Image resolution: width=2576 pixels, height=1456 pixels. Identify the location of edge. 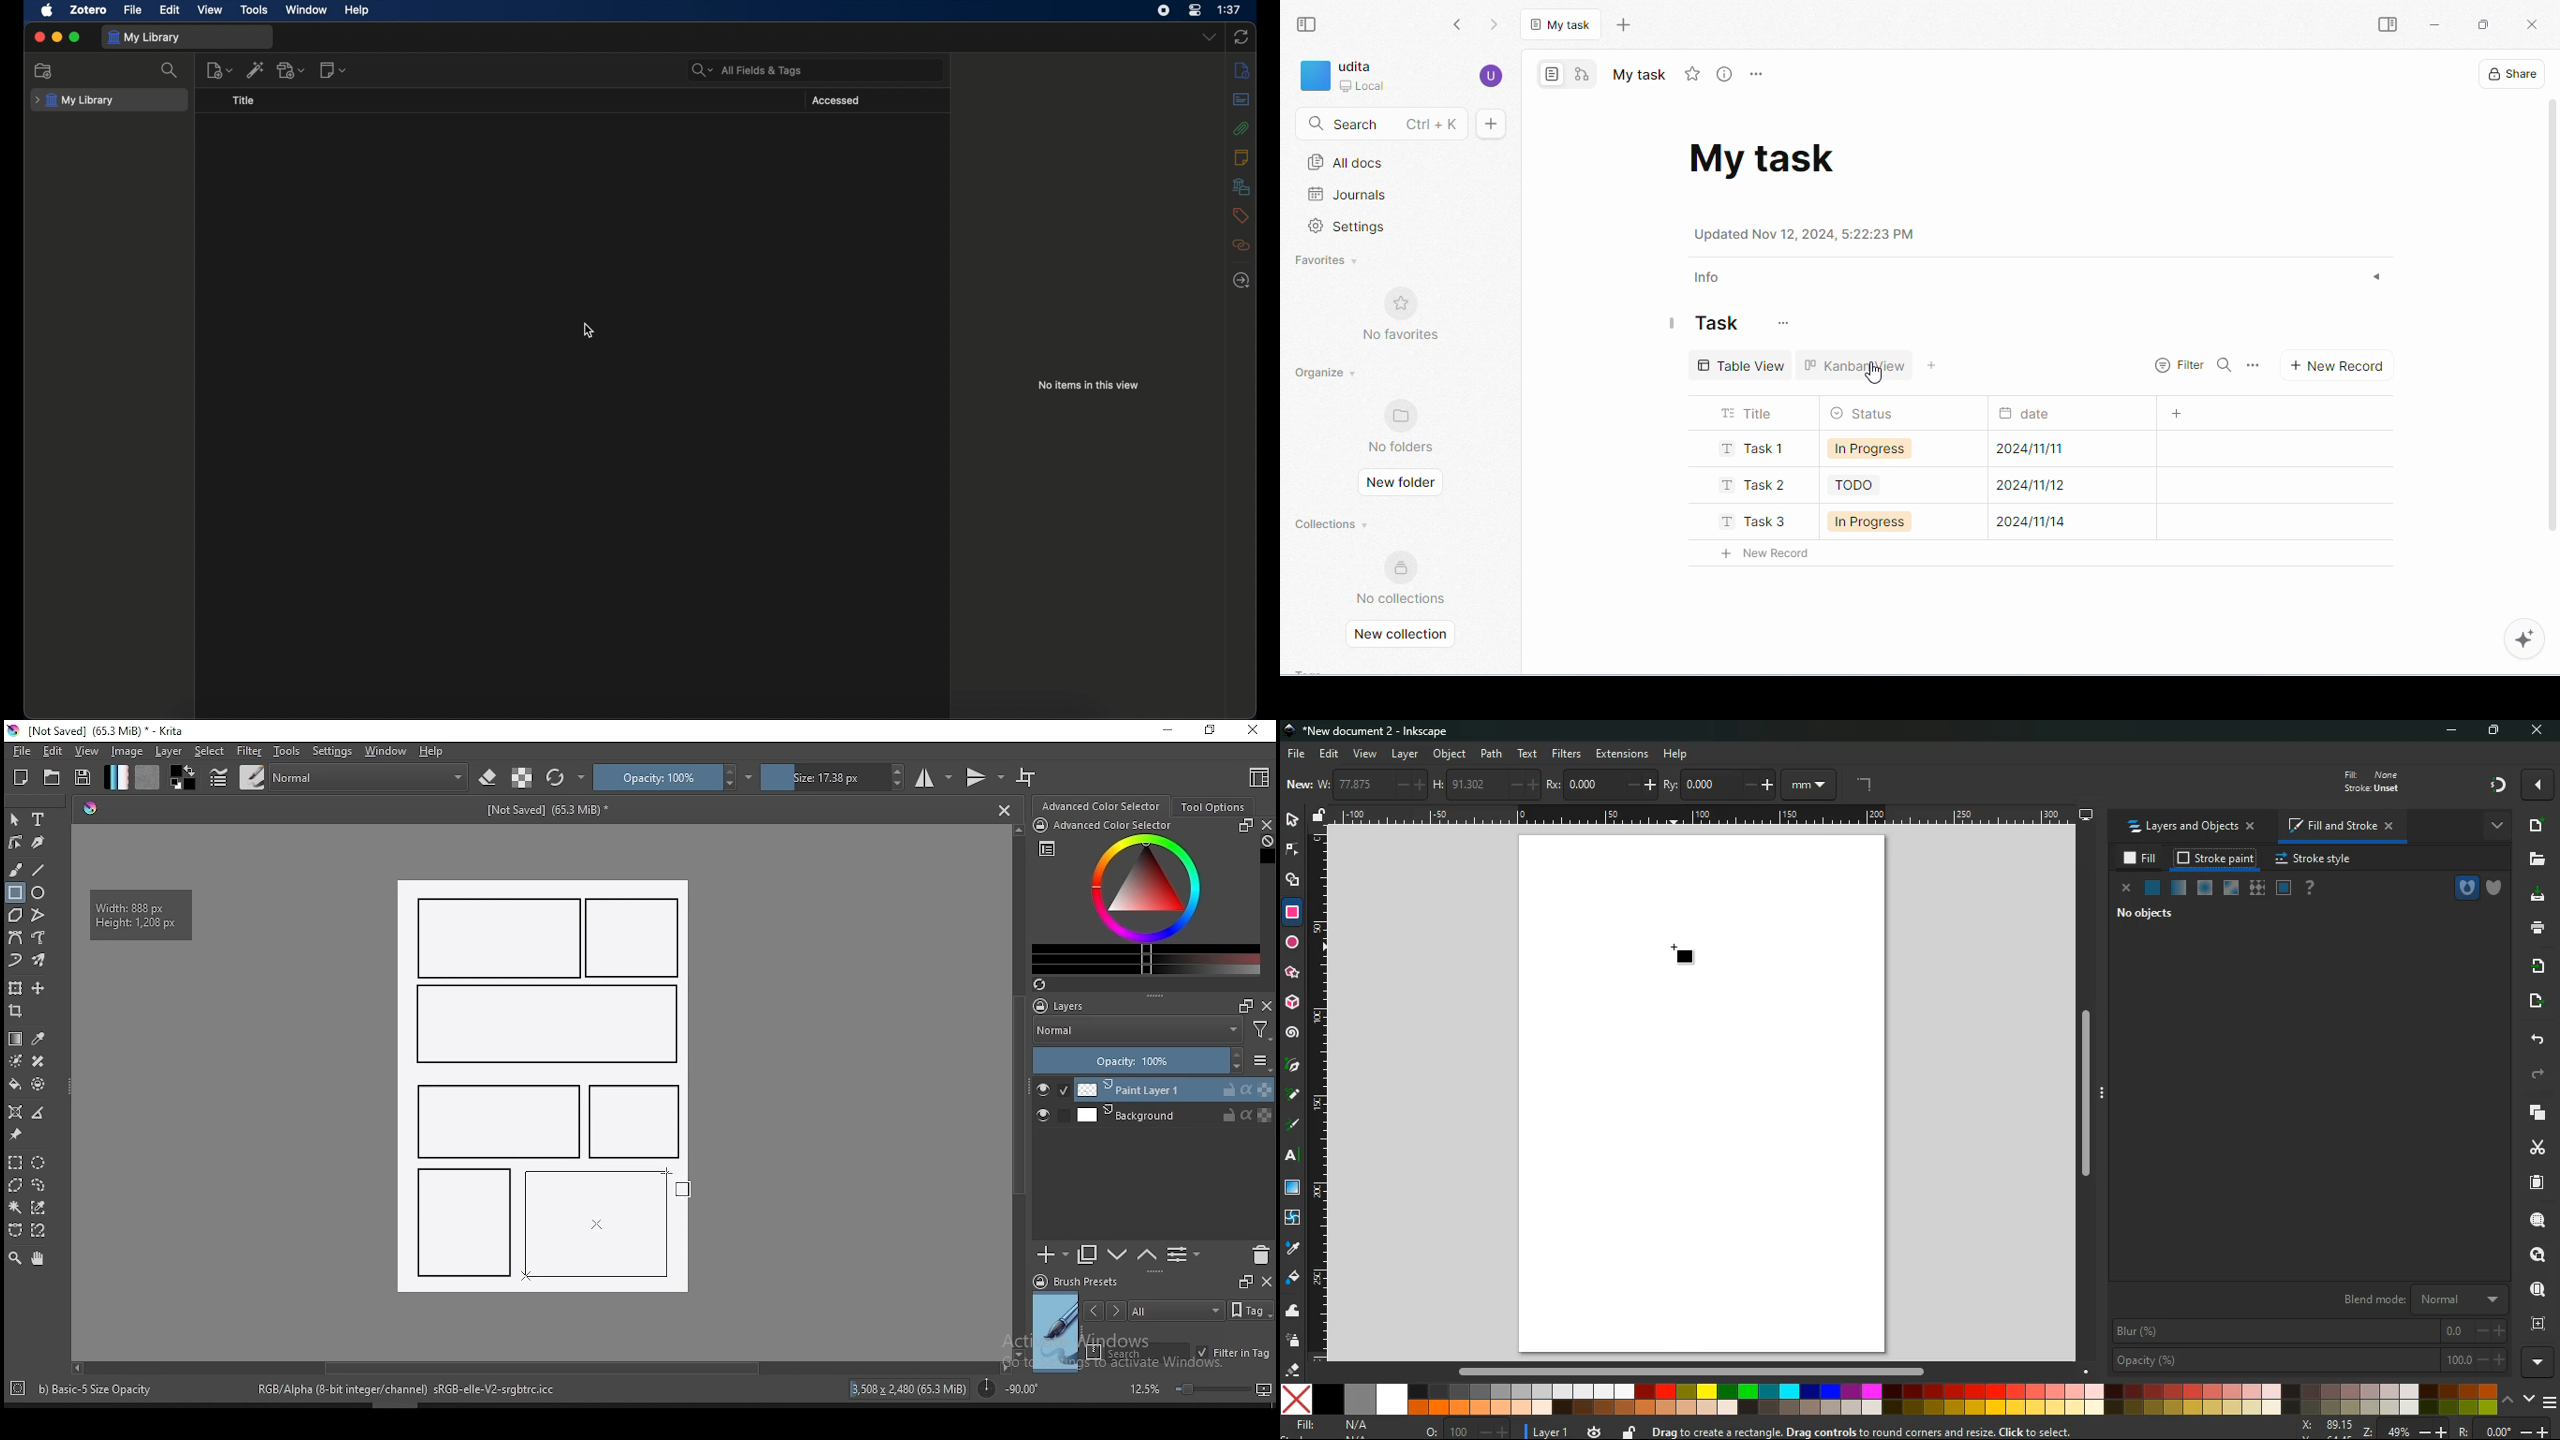
(1293, 852).